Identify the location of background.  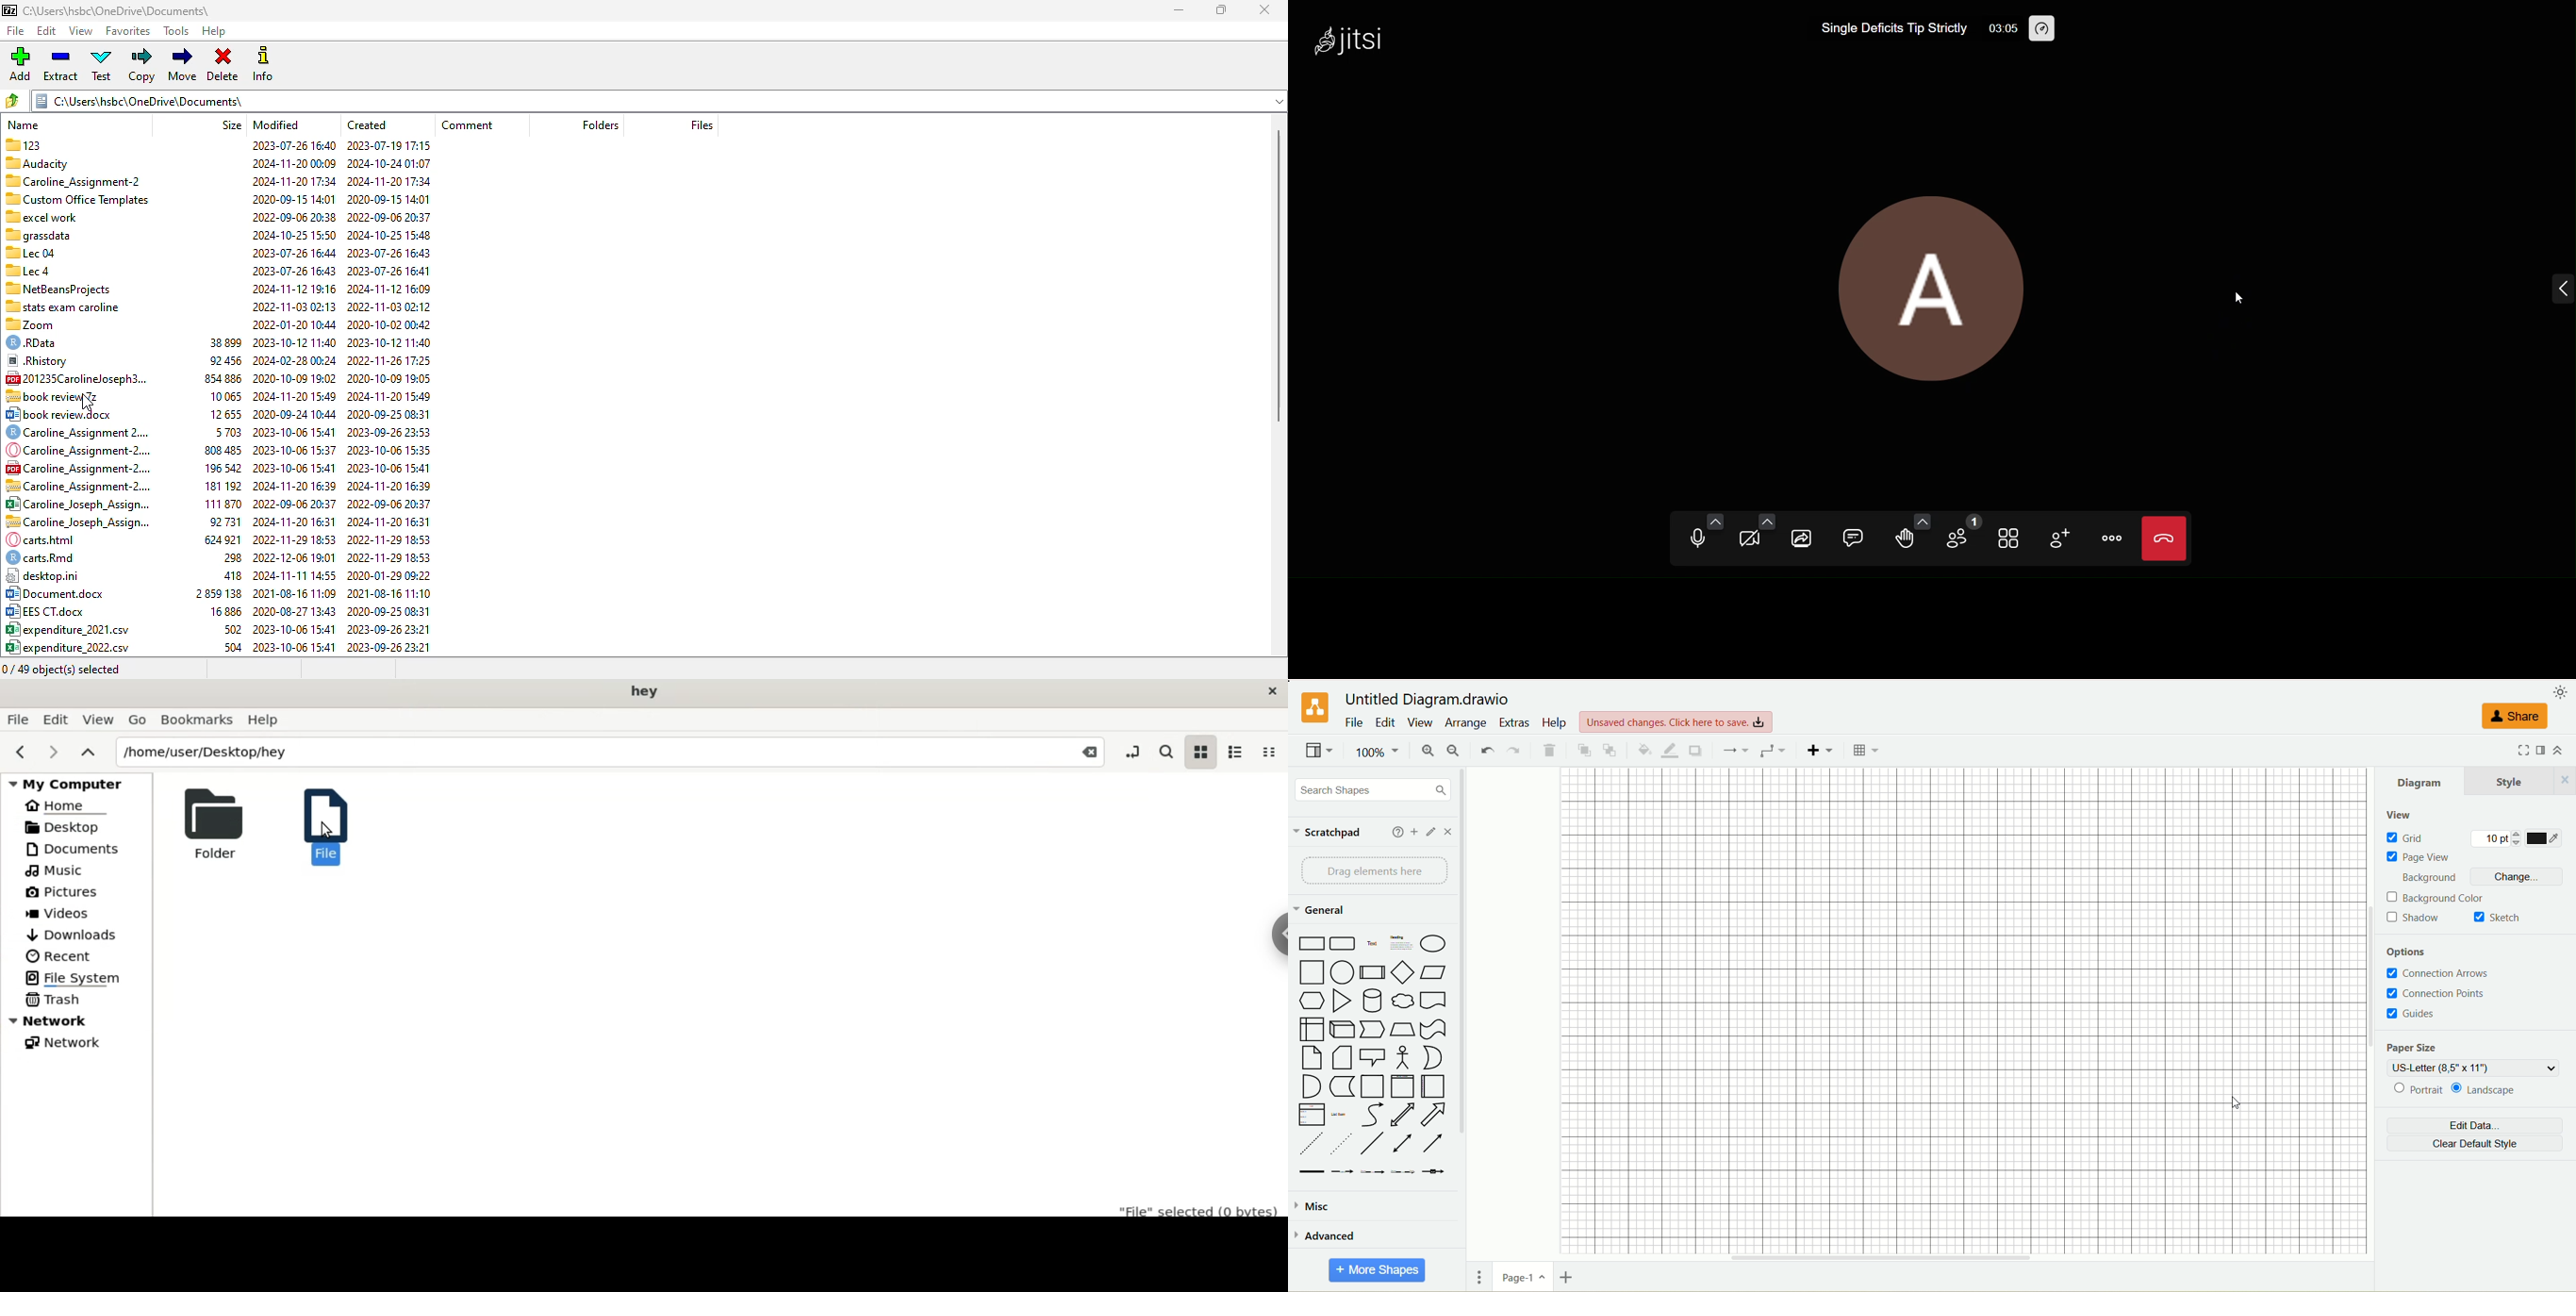
(2426, 878).